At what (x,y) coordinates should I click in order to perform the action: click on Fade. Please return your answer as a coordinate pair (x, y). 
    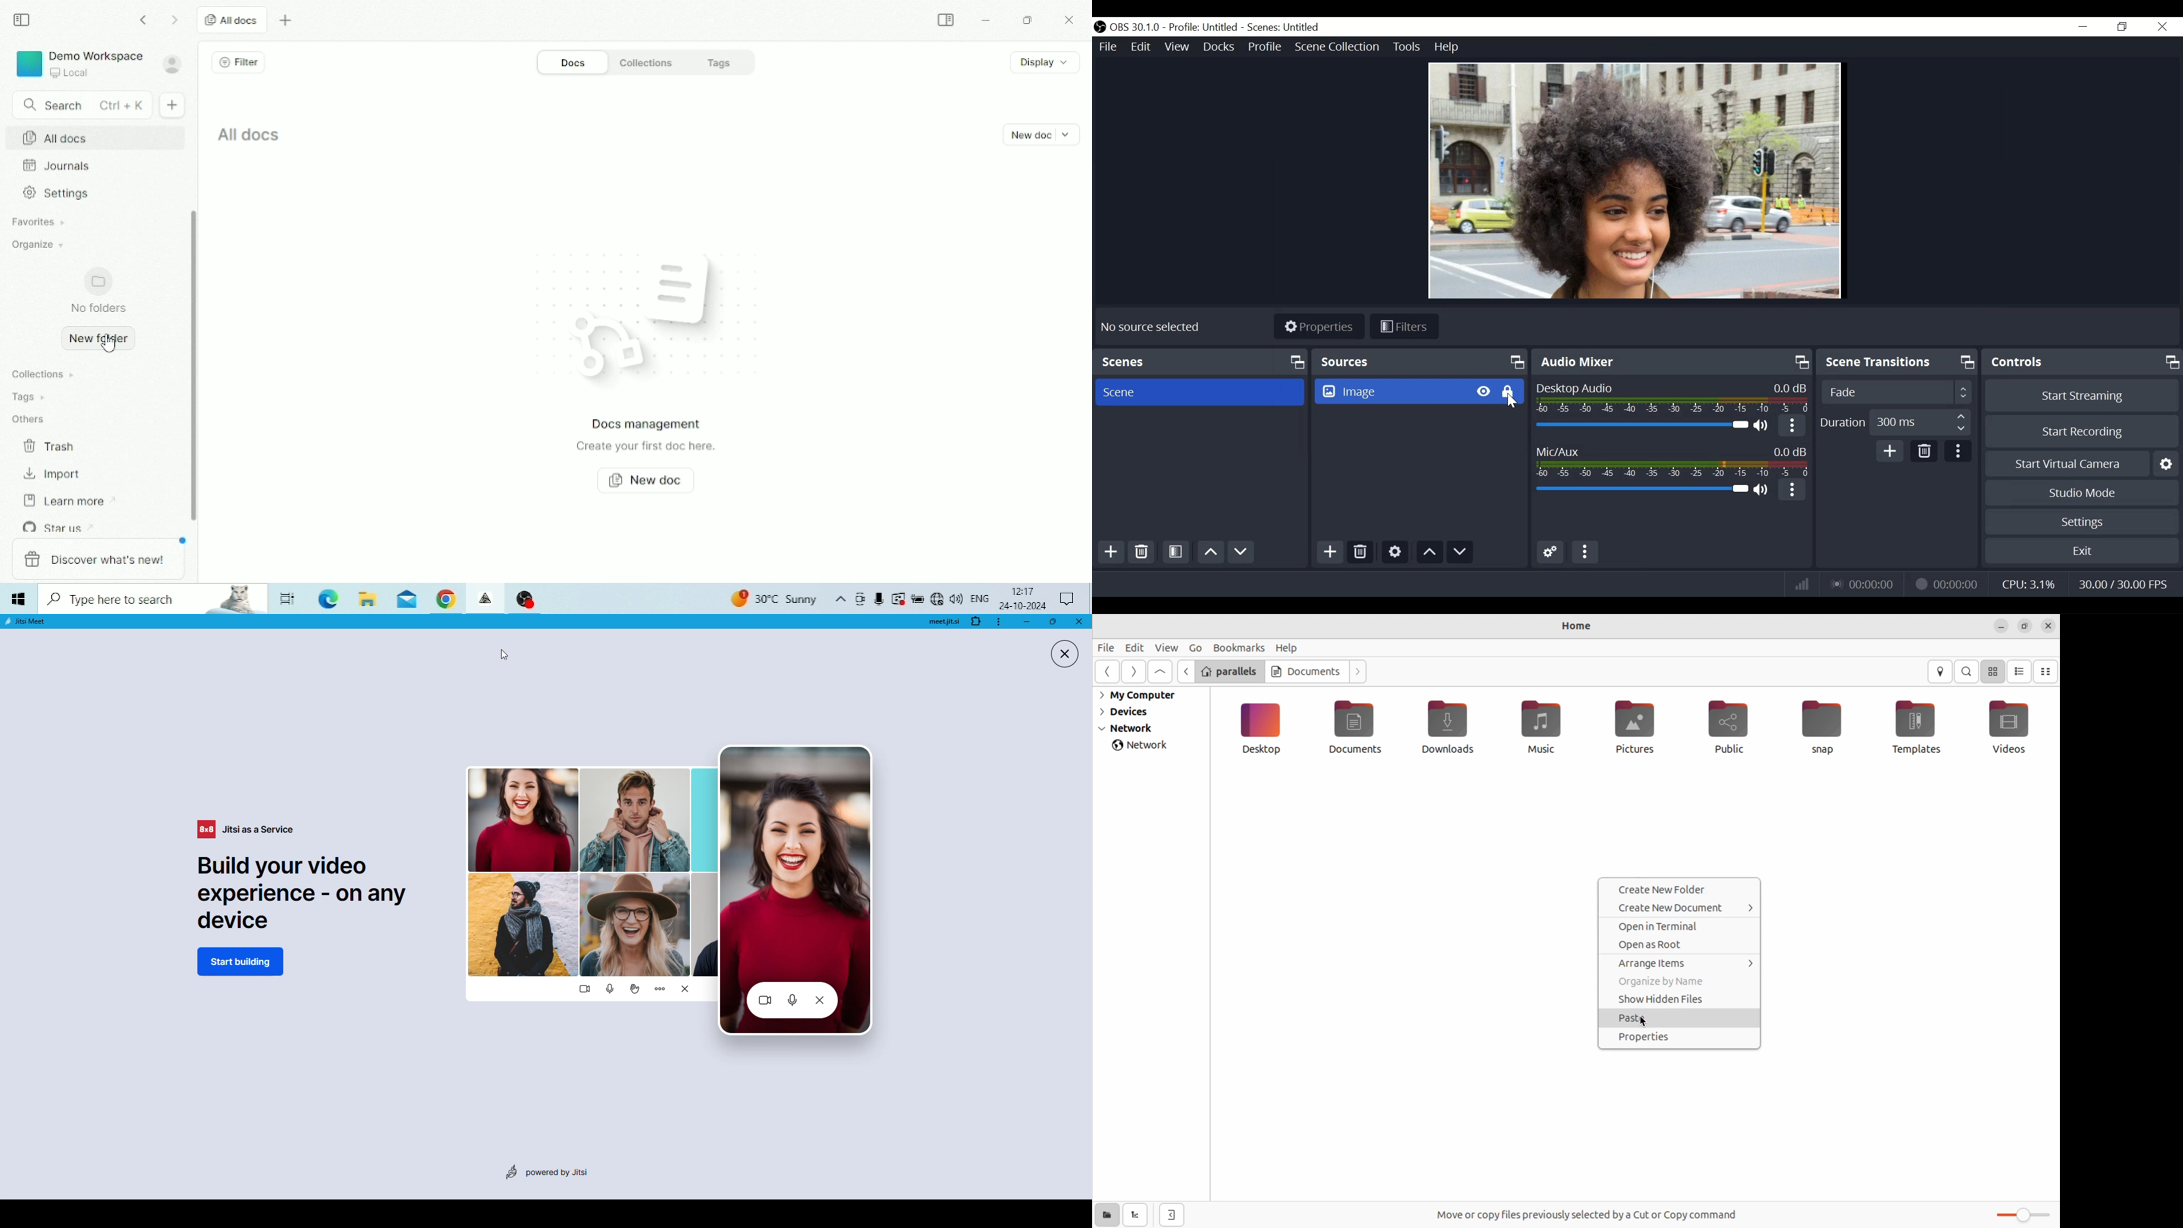
    Looking at the image, I should click on (1896, 392).